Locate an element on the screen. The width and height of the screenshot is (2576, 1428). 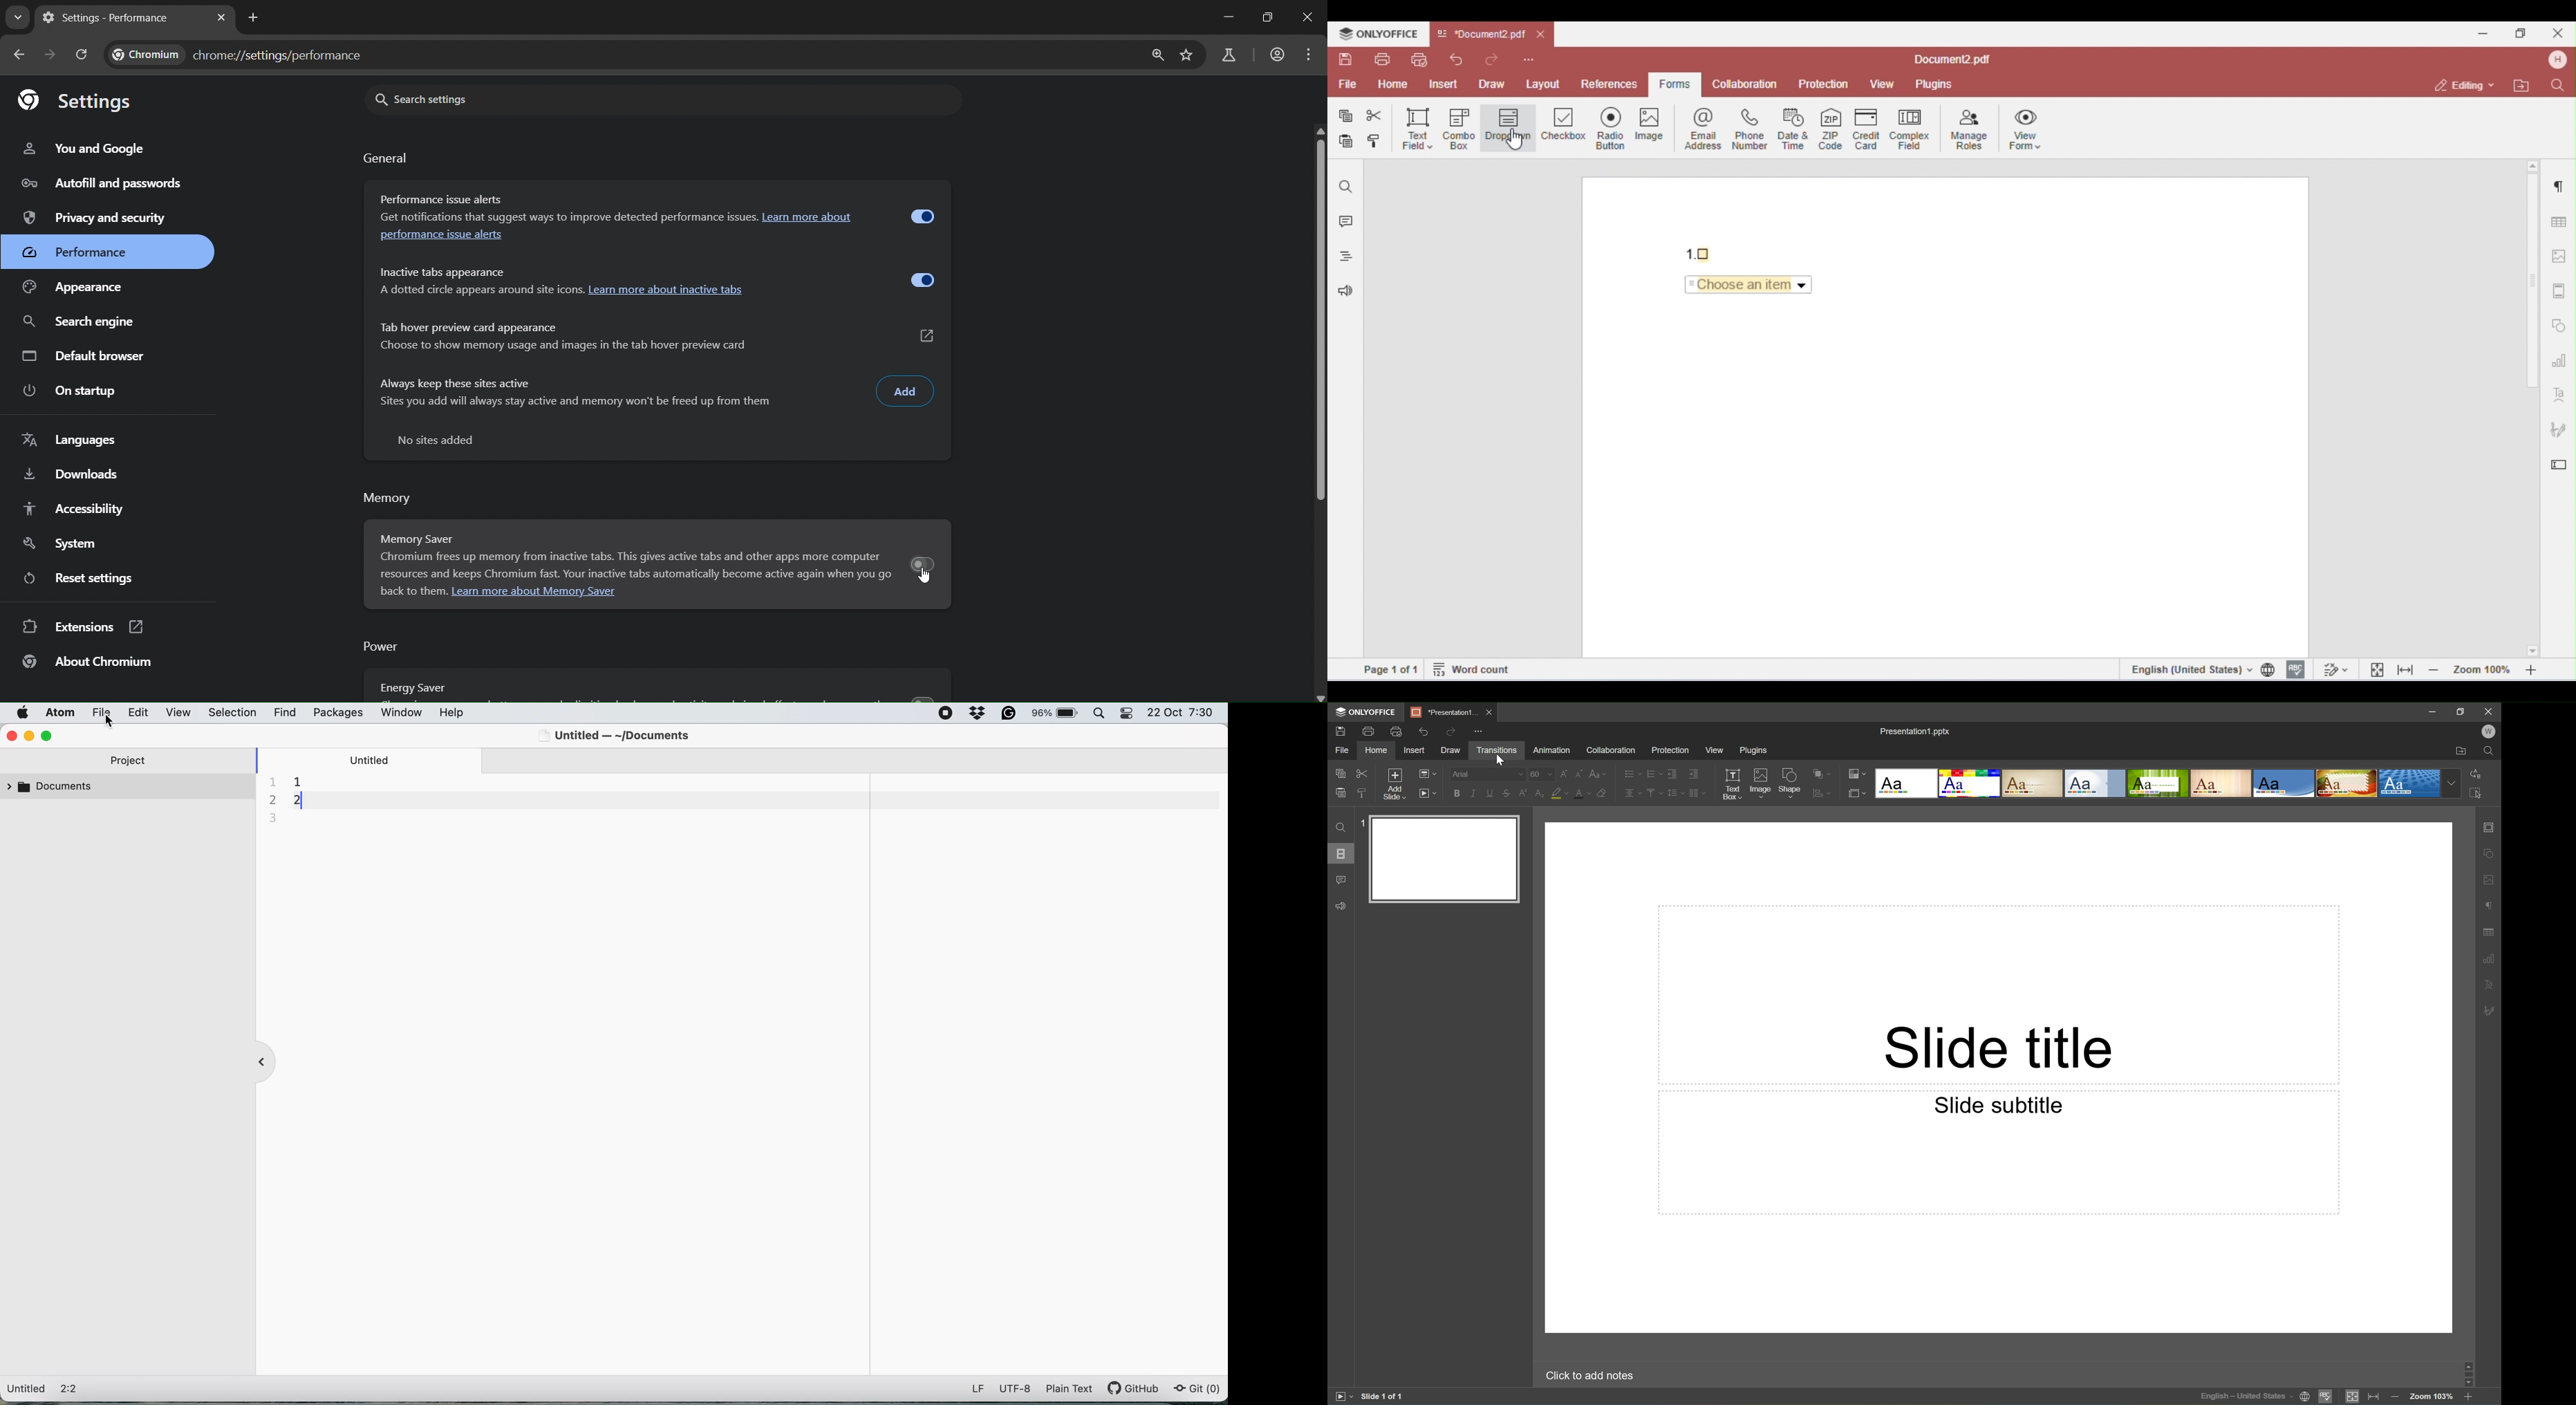
Add slide is located at coordinates (1394, 783).